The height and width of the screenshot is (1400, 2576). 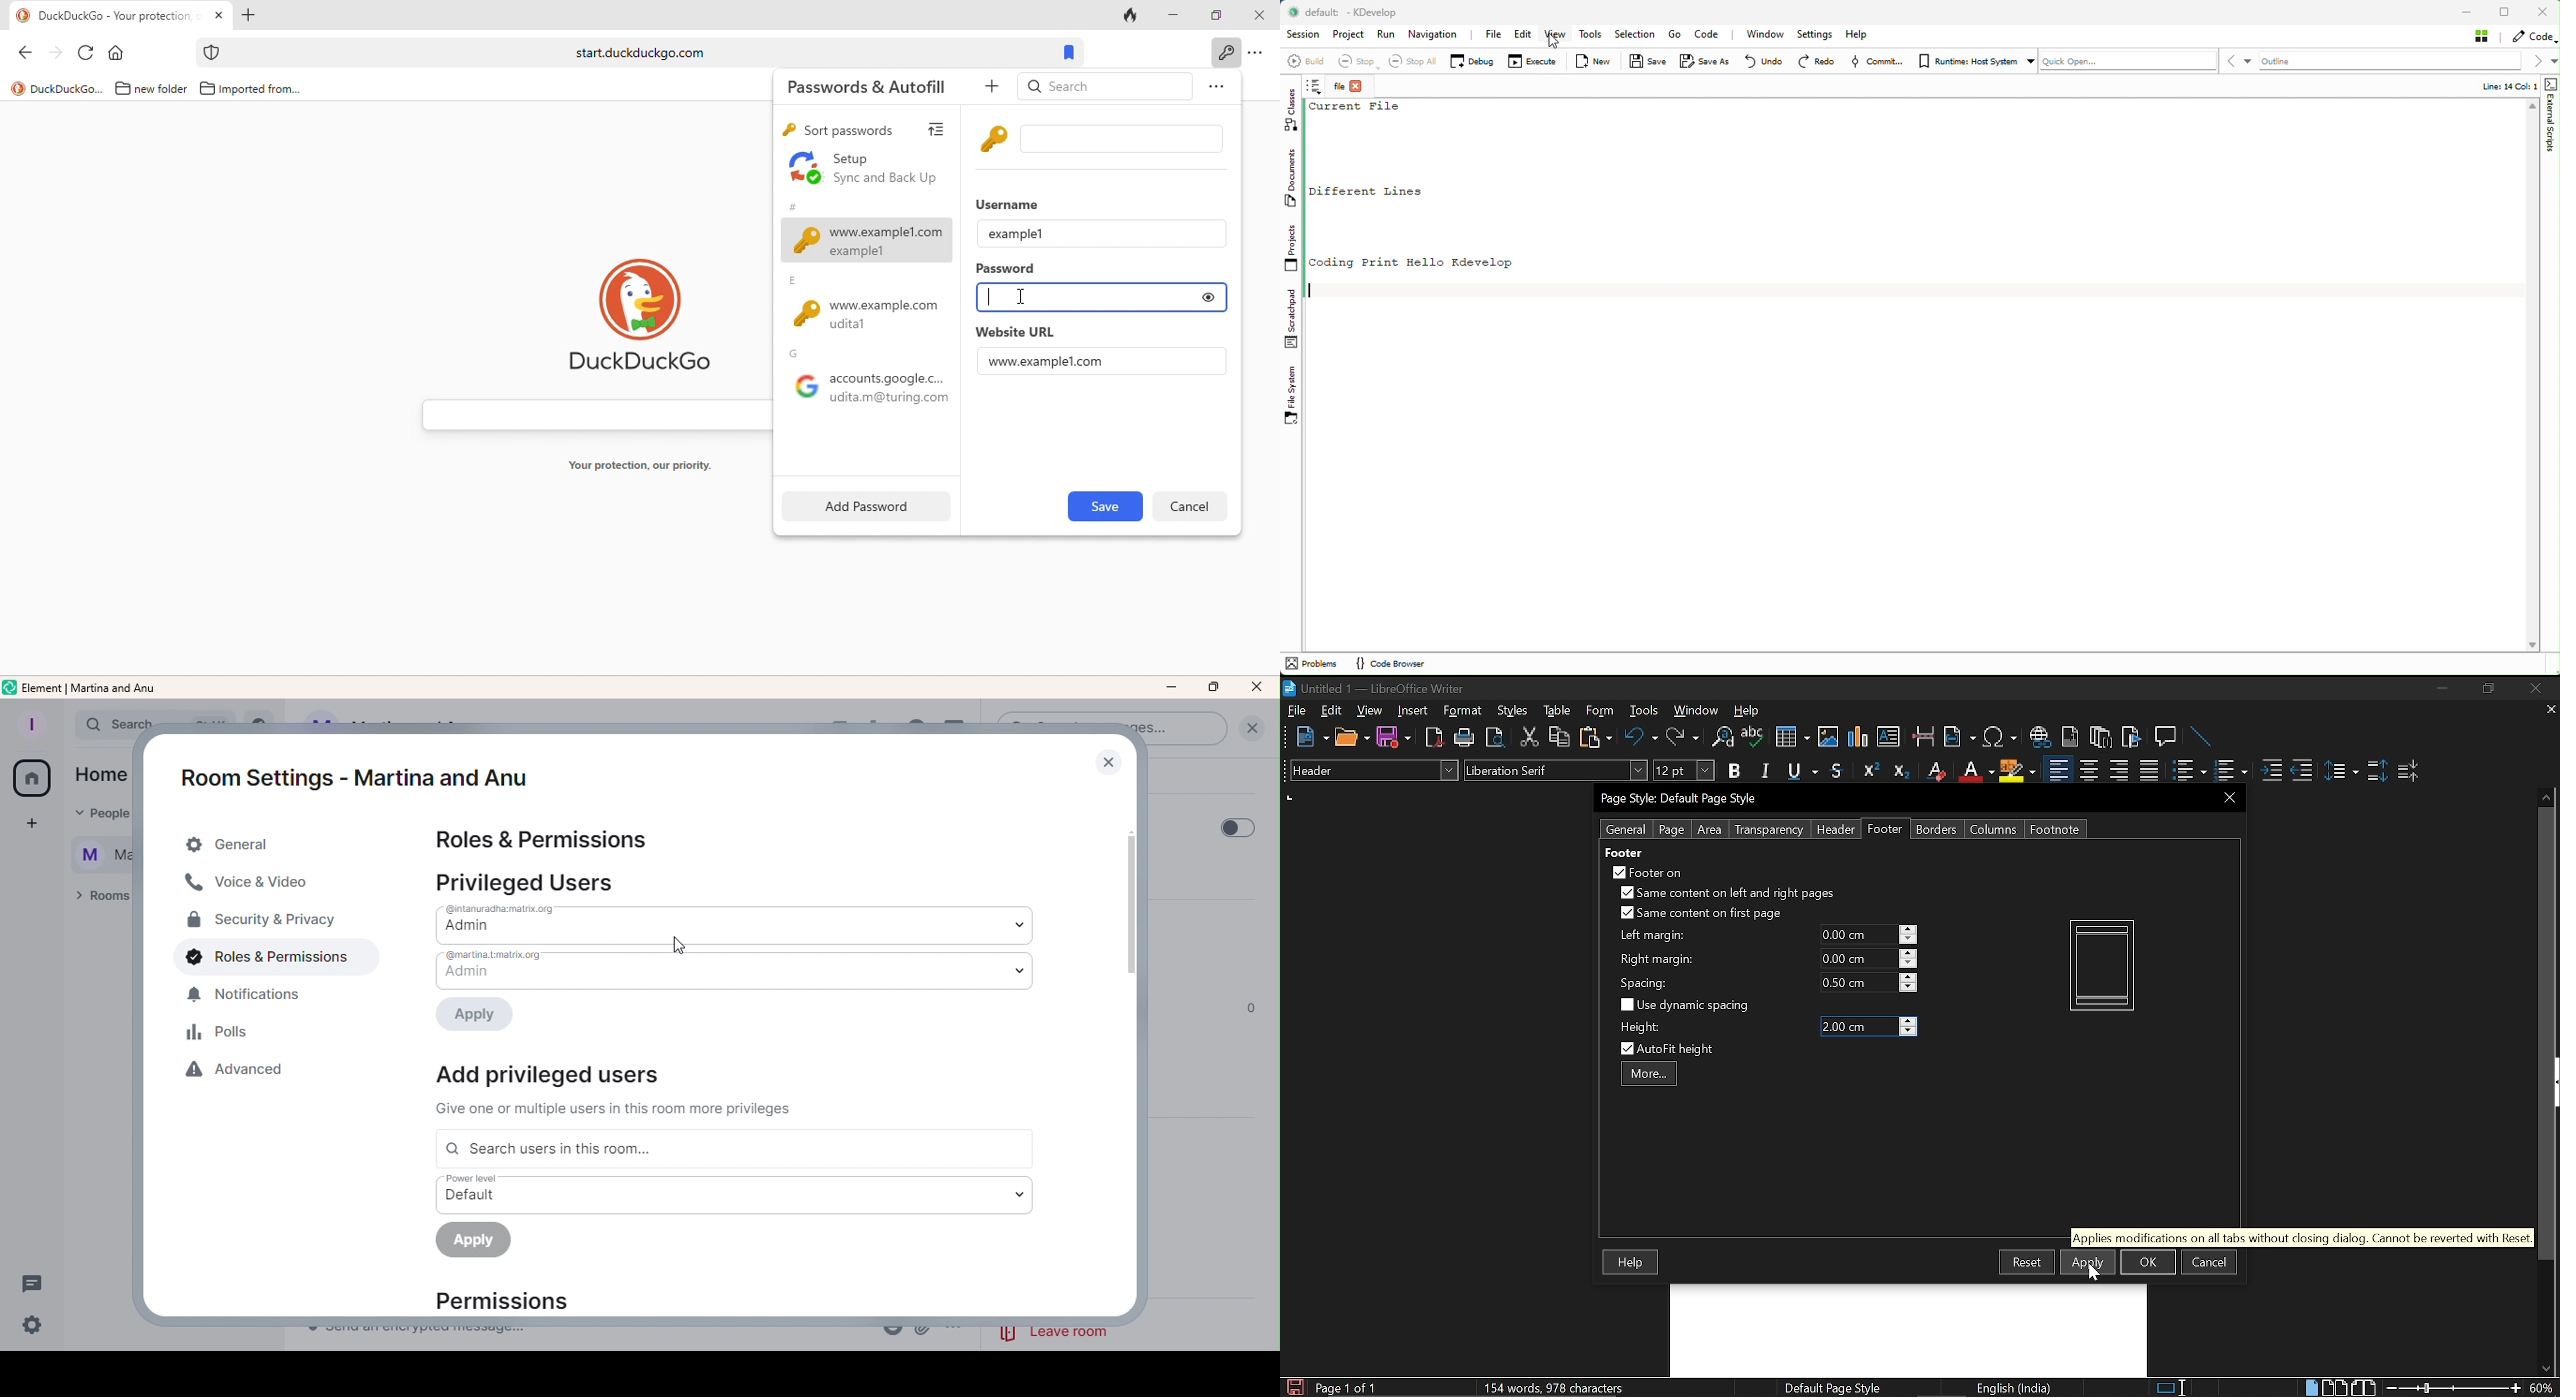 What do you see at coordinates (1354, 62) in the screenshot?
I see `Stop` at bounding box center [1354, 62].